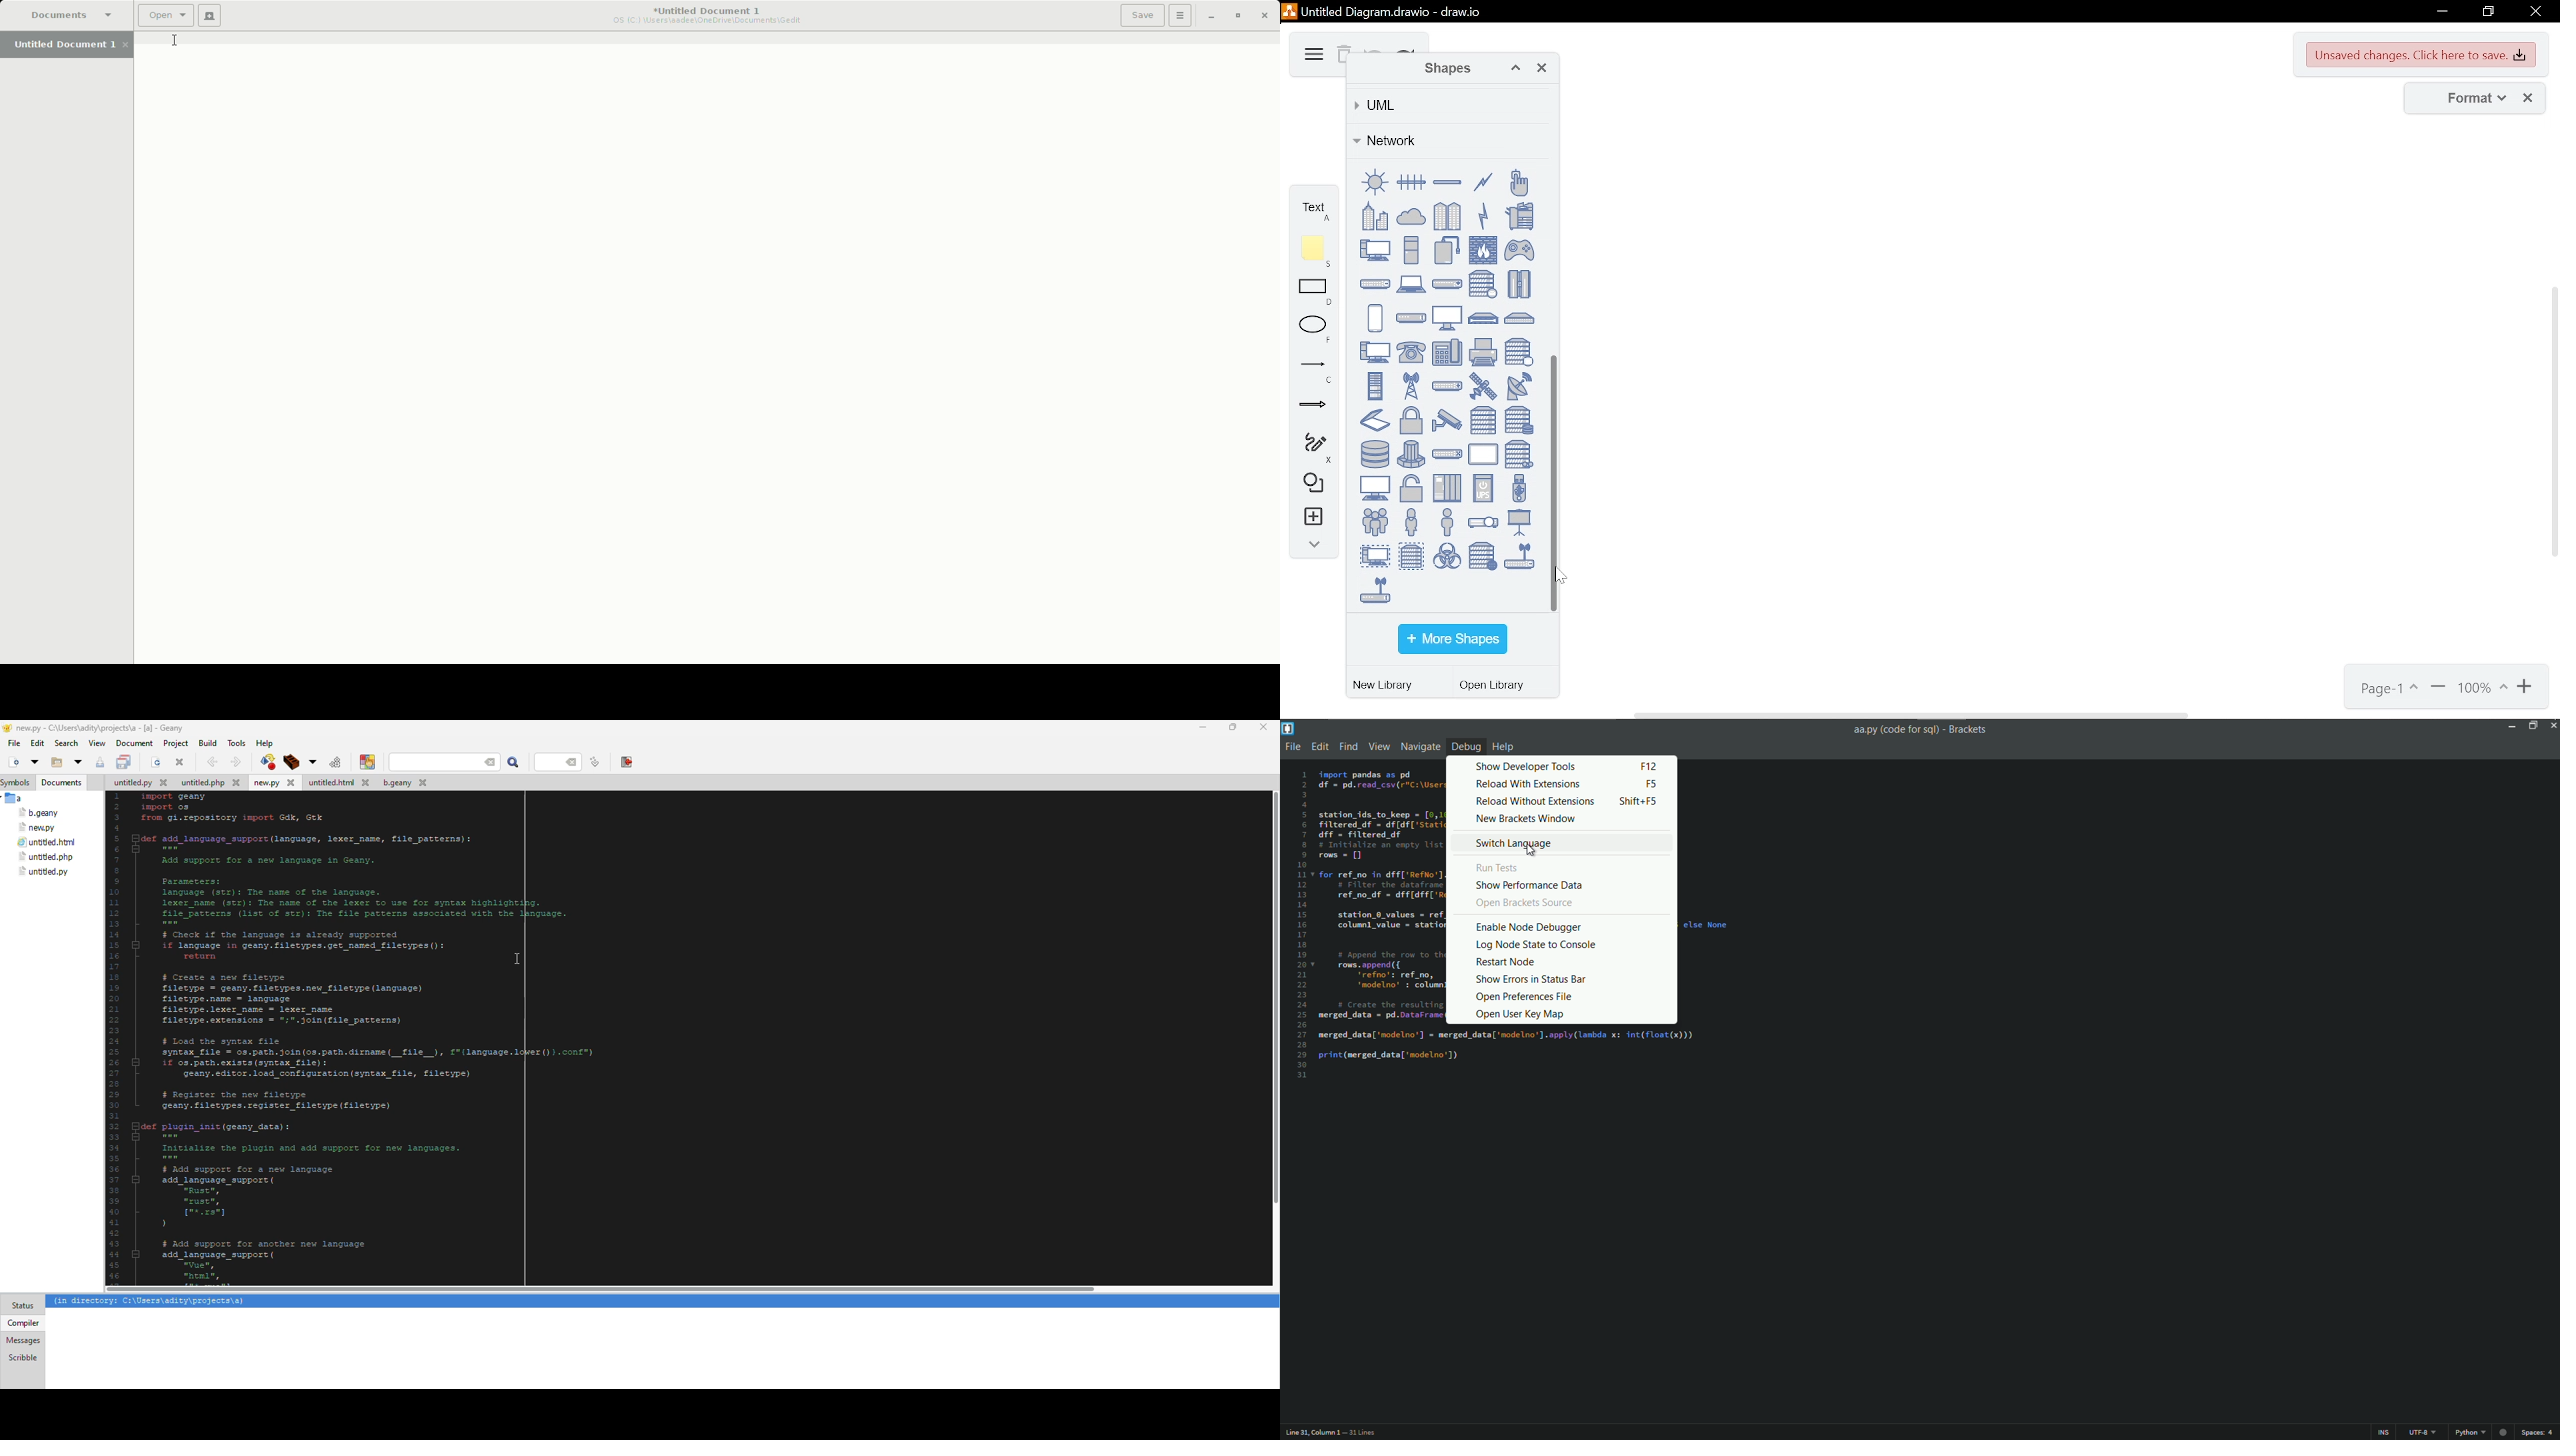 The image size is (2576, 1456). Describe the element at coordinates (1483, 250) in the screenshot. I see `firewall` at that location.